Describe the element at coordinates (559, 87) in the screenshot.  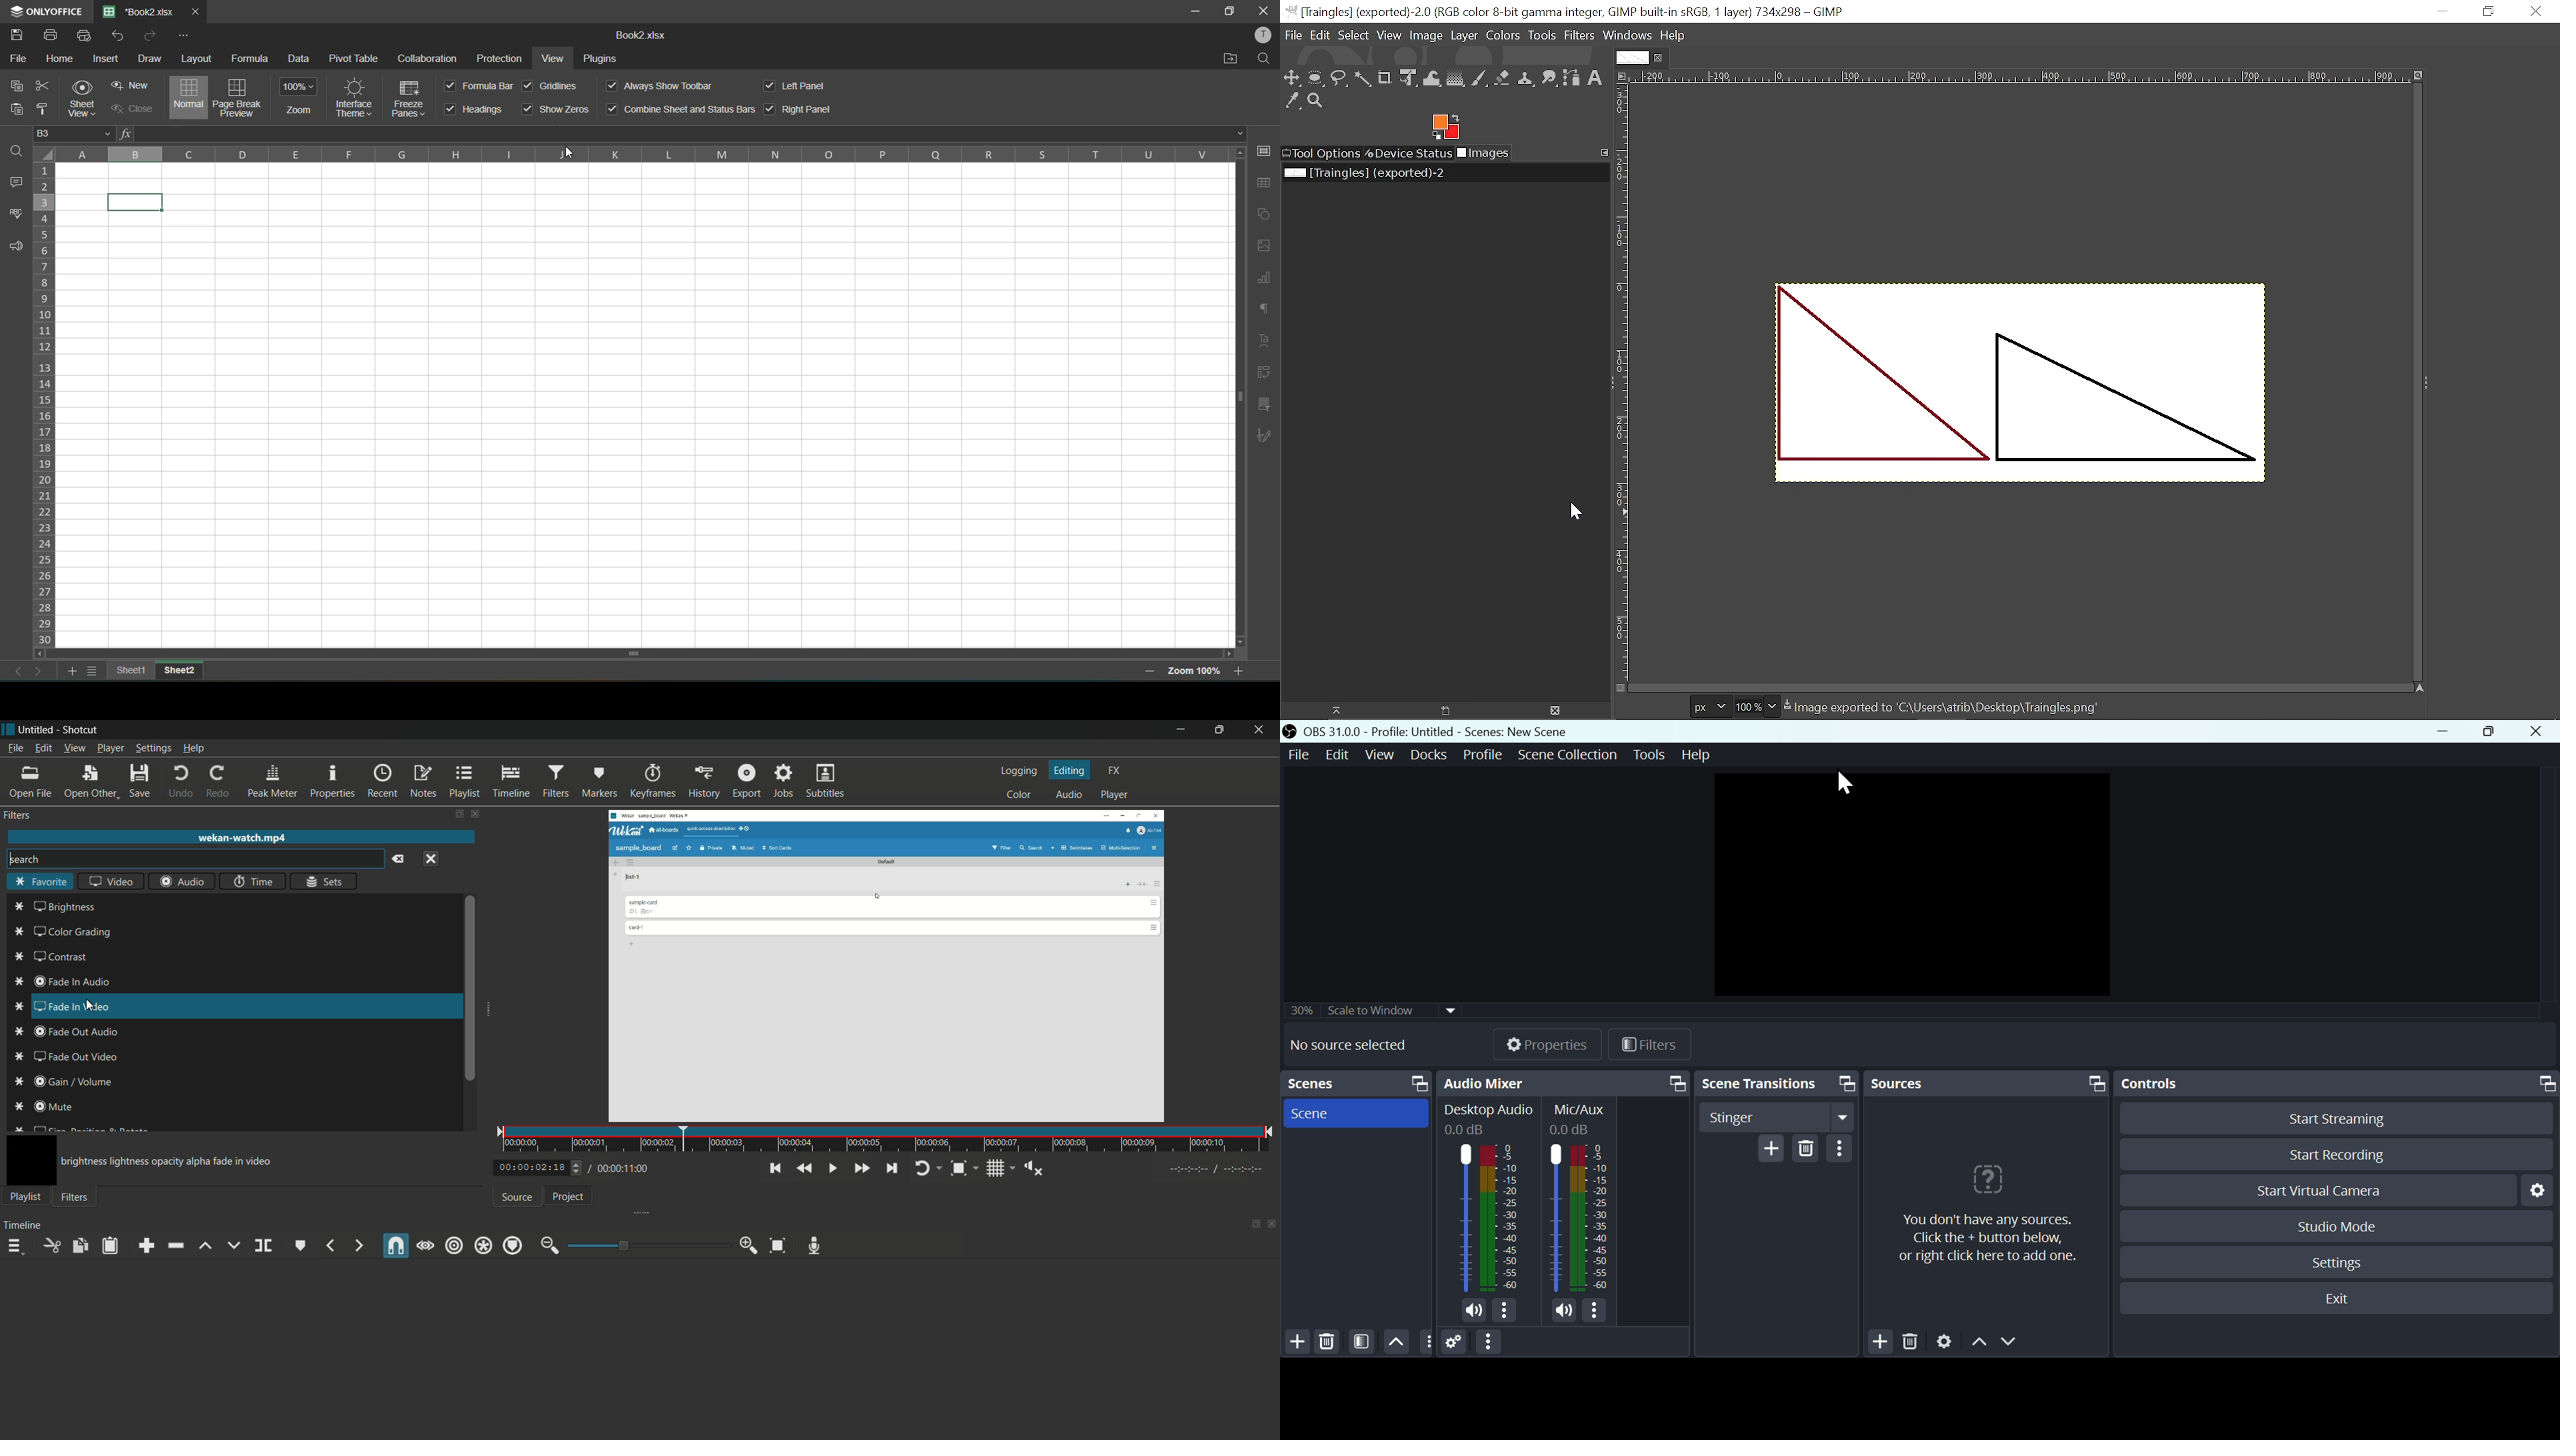
I see `gridlines` at that location.